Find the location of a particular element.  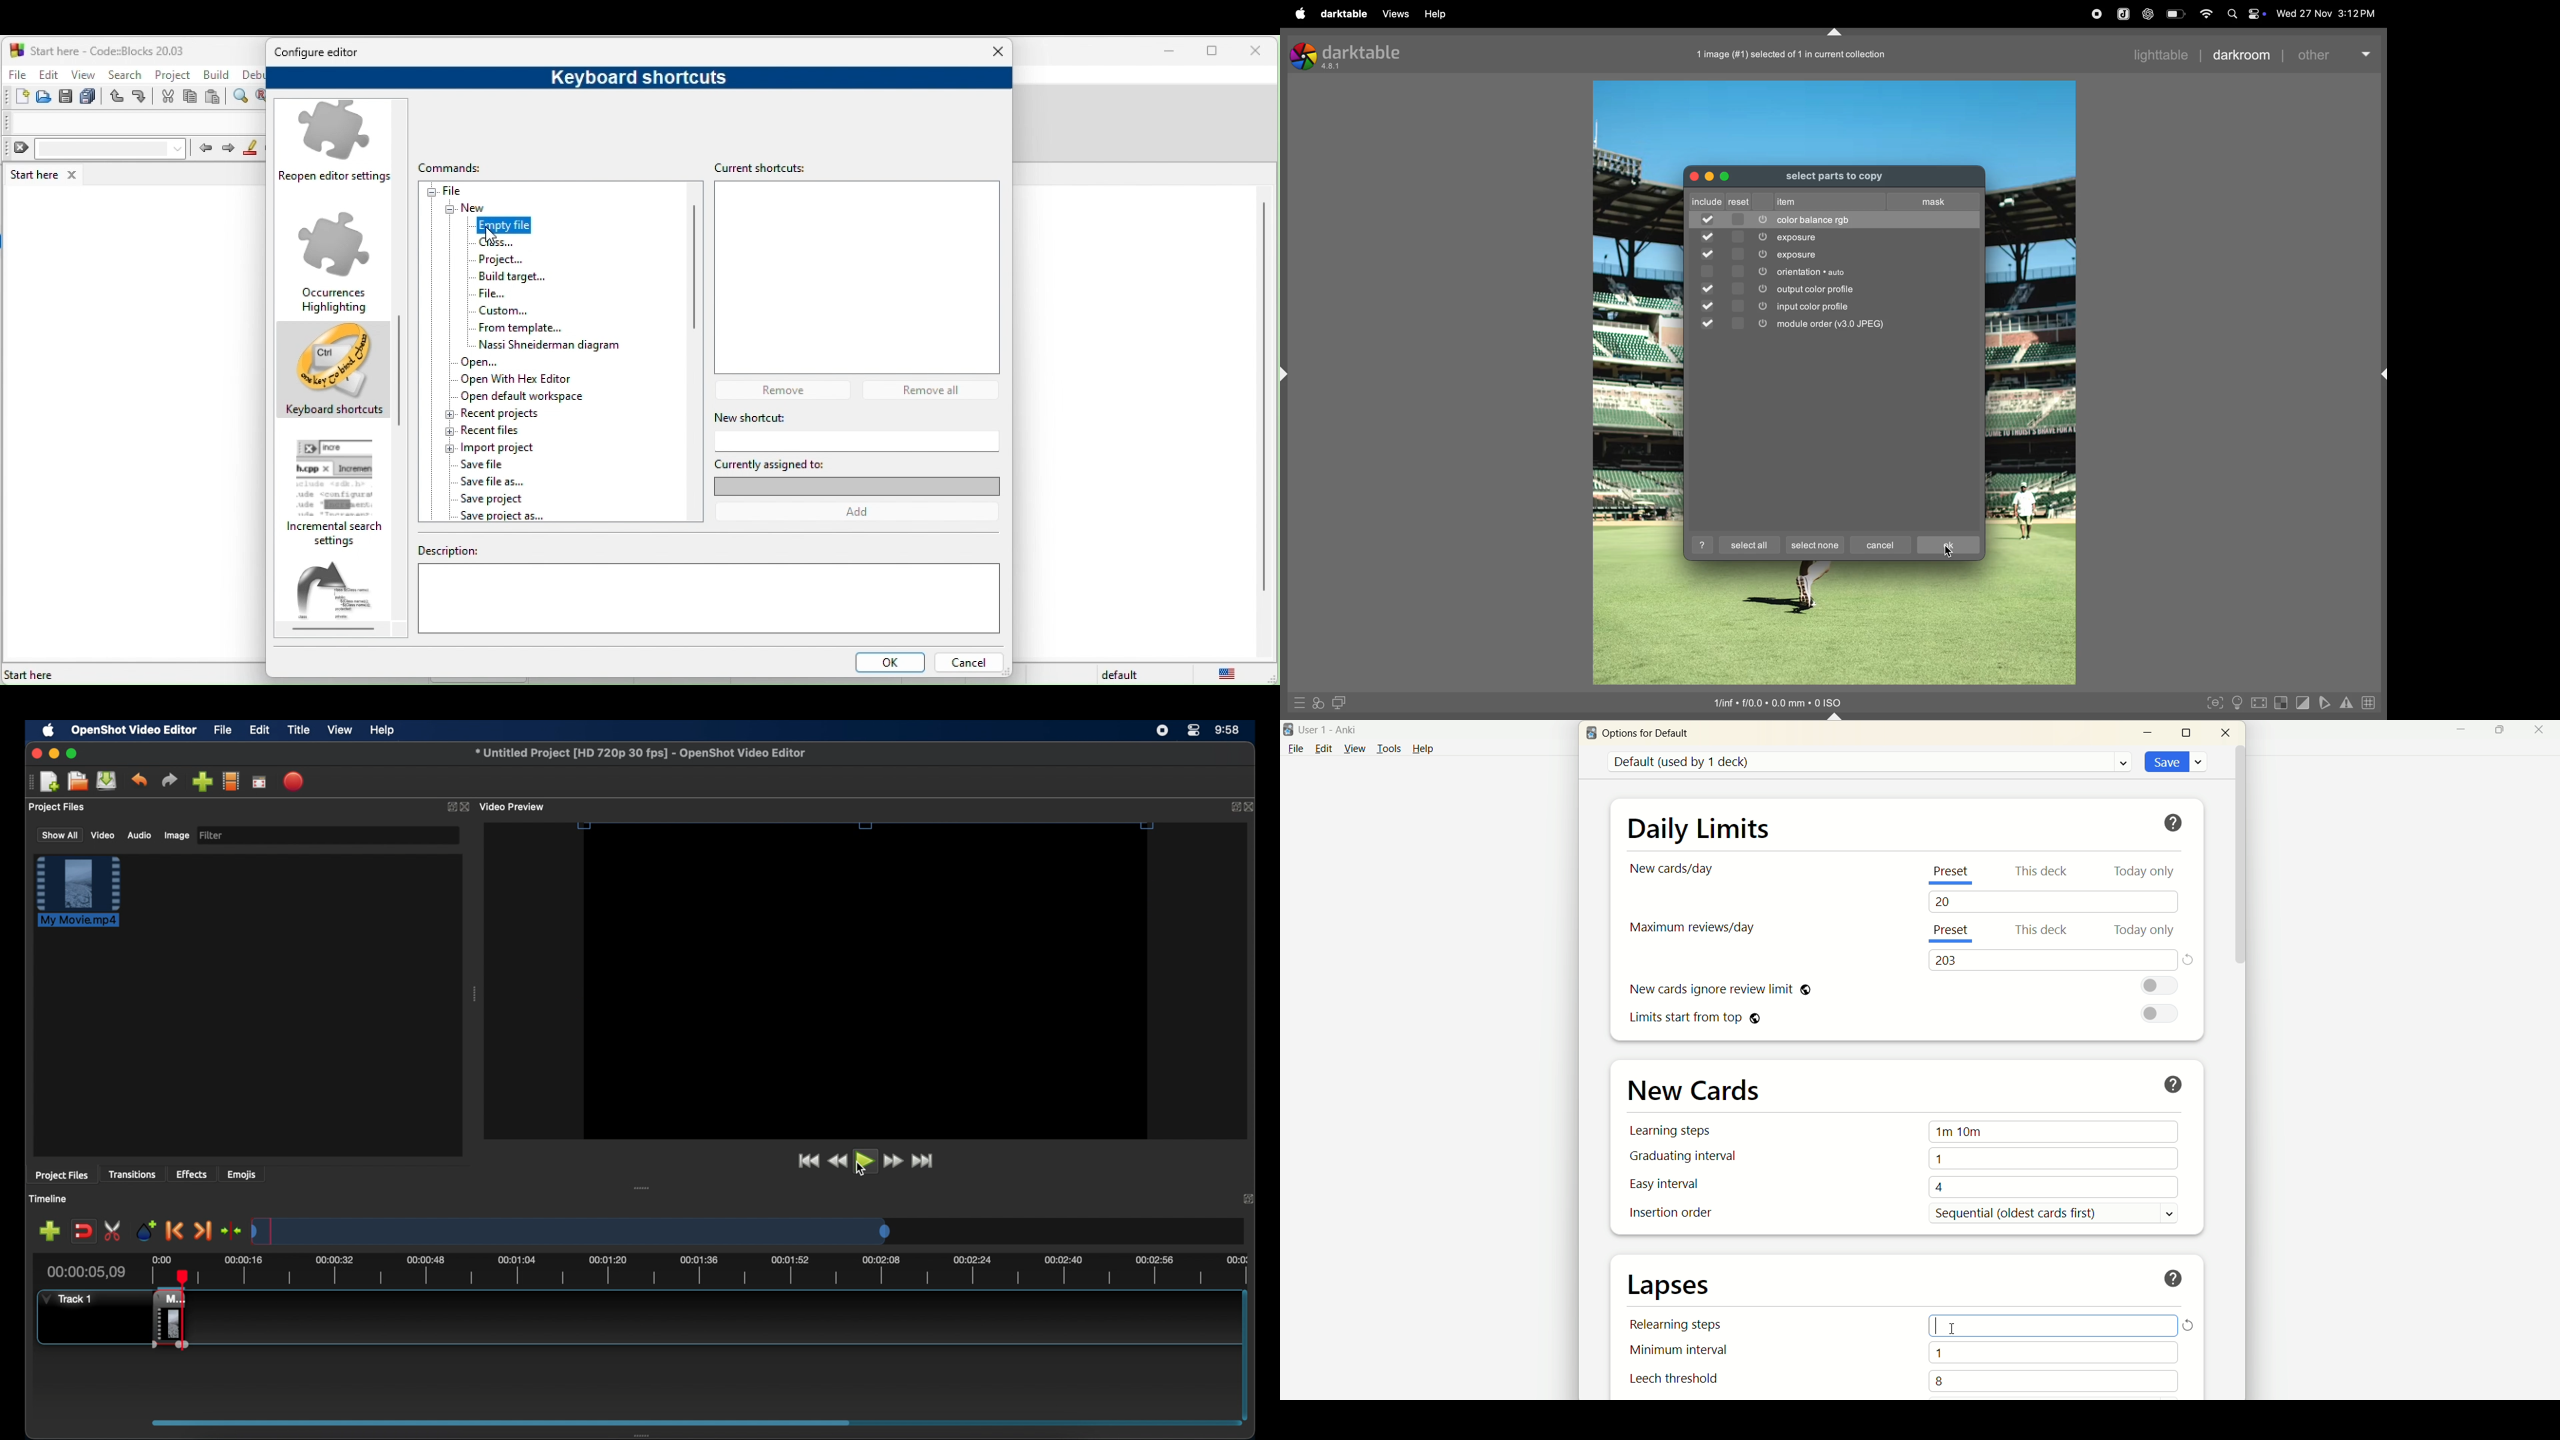

custom is located at coordinates (522, 311).